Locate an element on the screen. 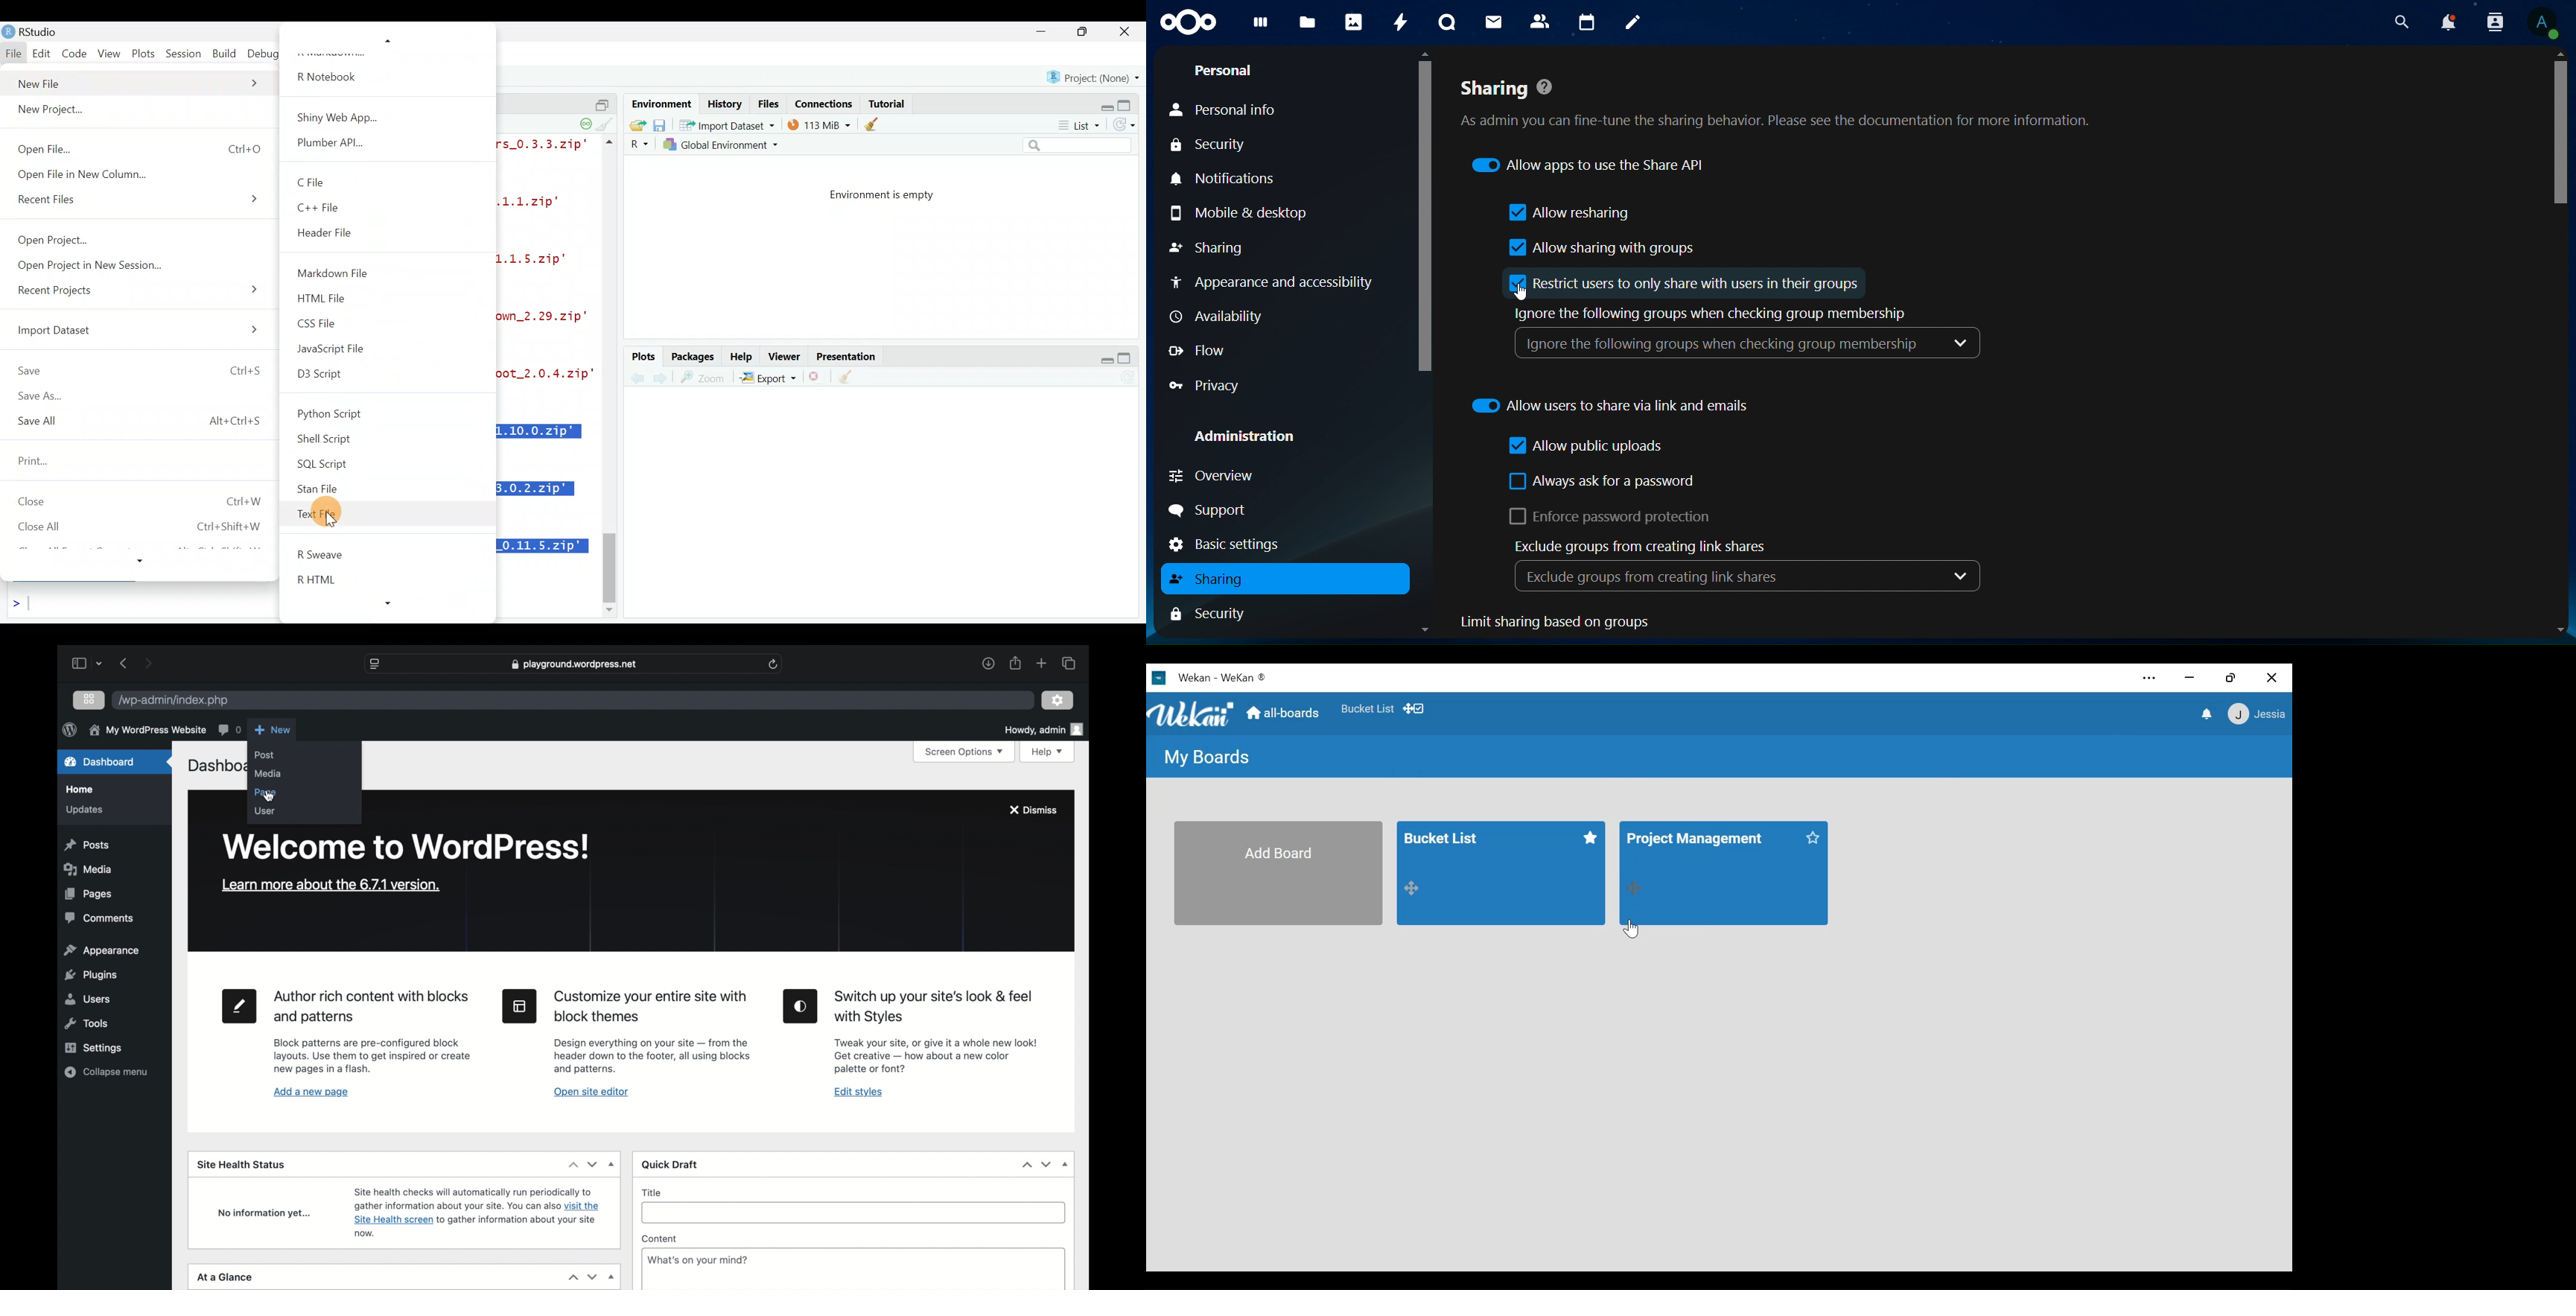  Learnmore about 6.7.1 version is located at coordinates (331, 884).